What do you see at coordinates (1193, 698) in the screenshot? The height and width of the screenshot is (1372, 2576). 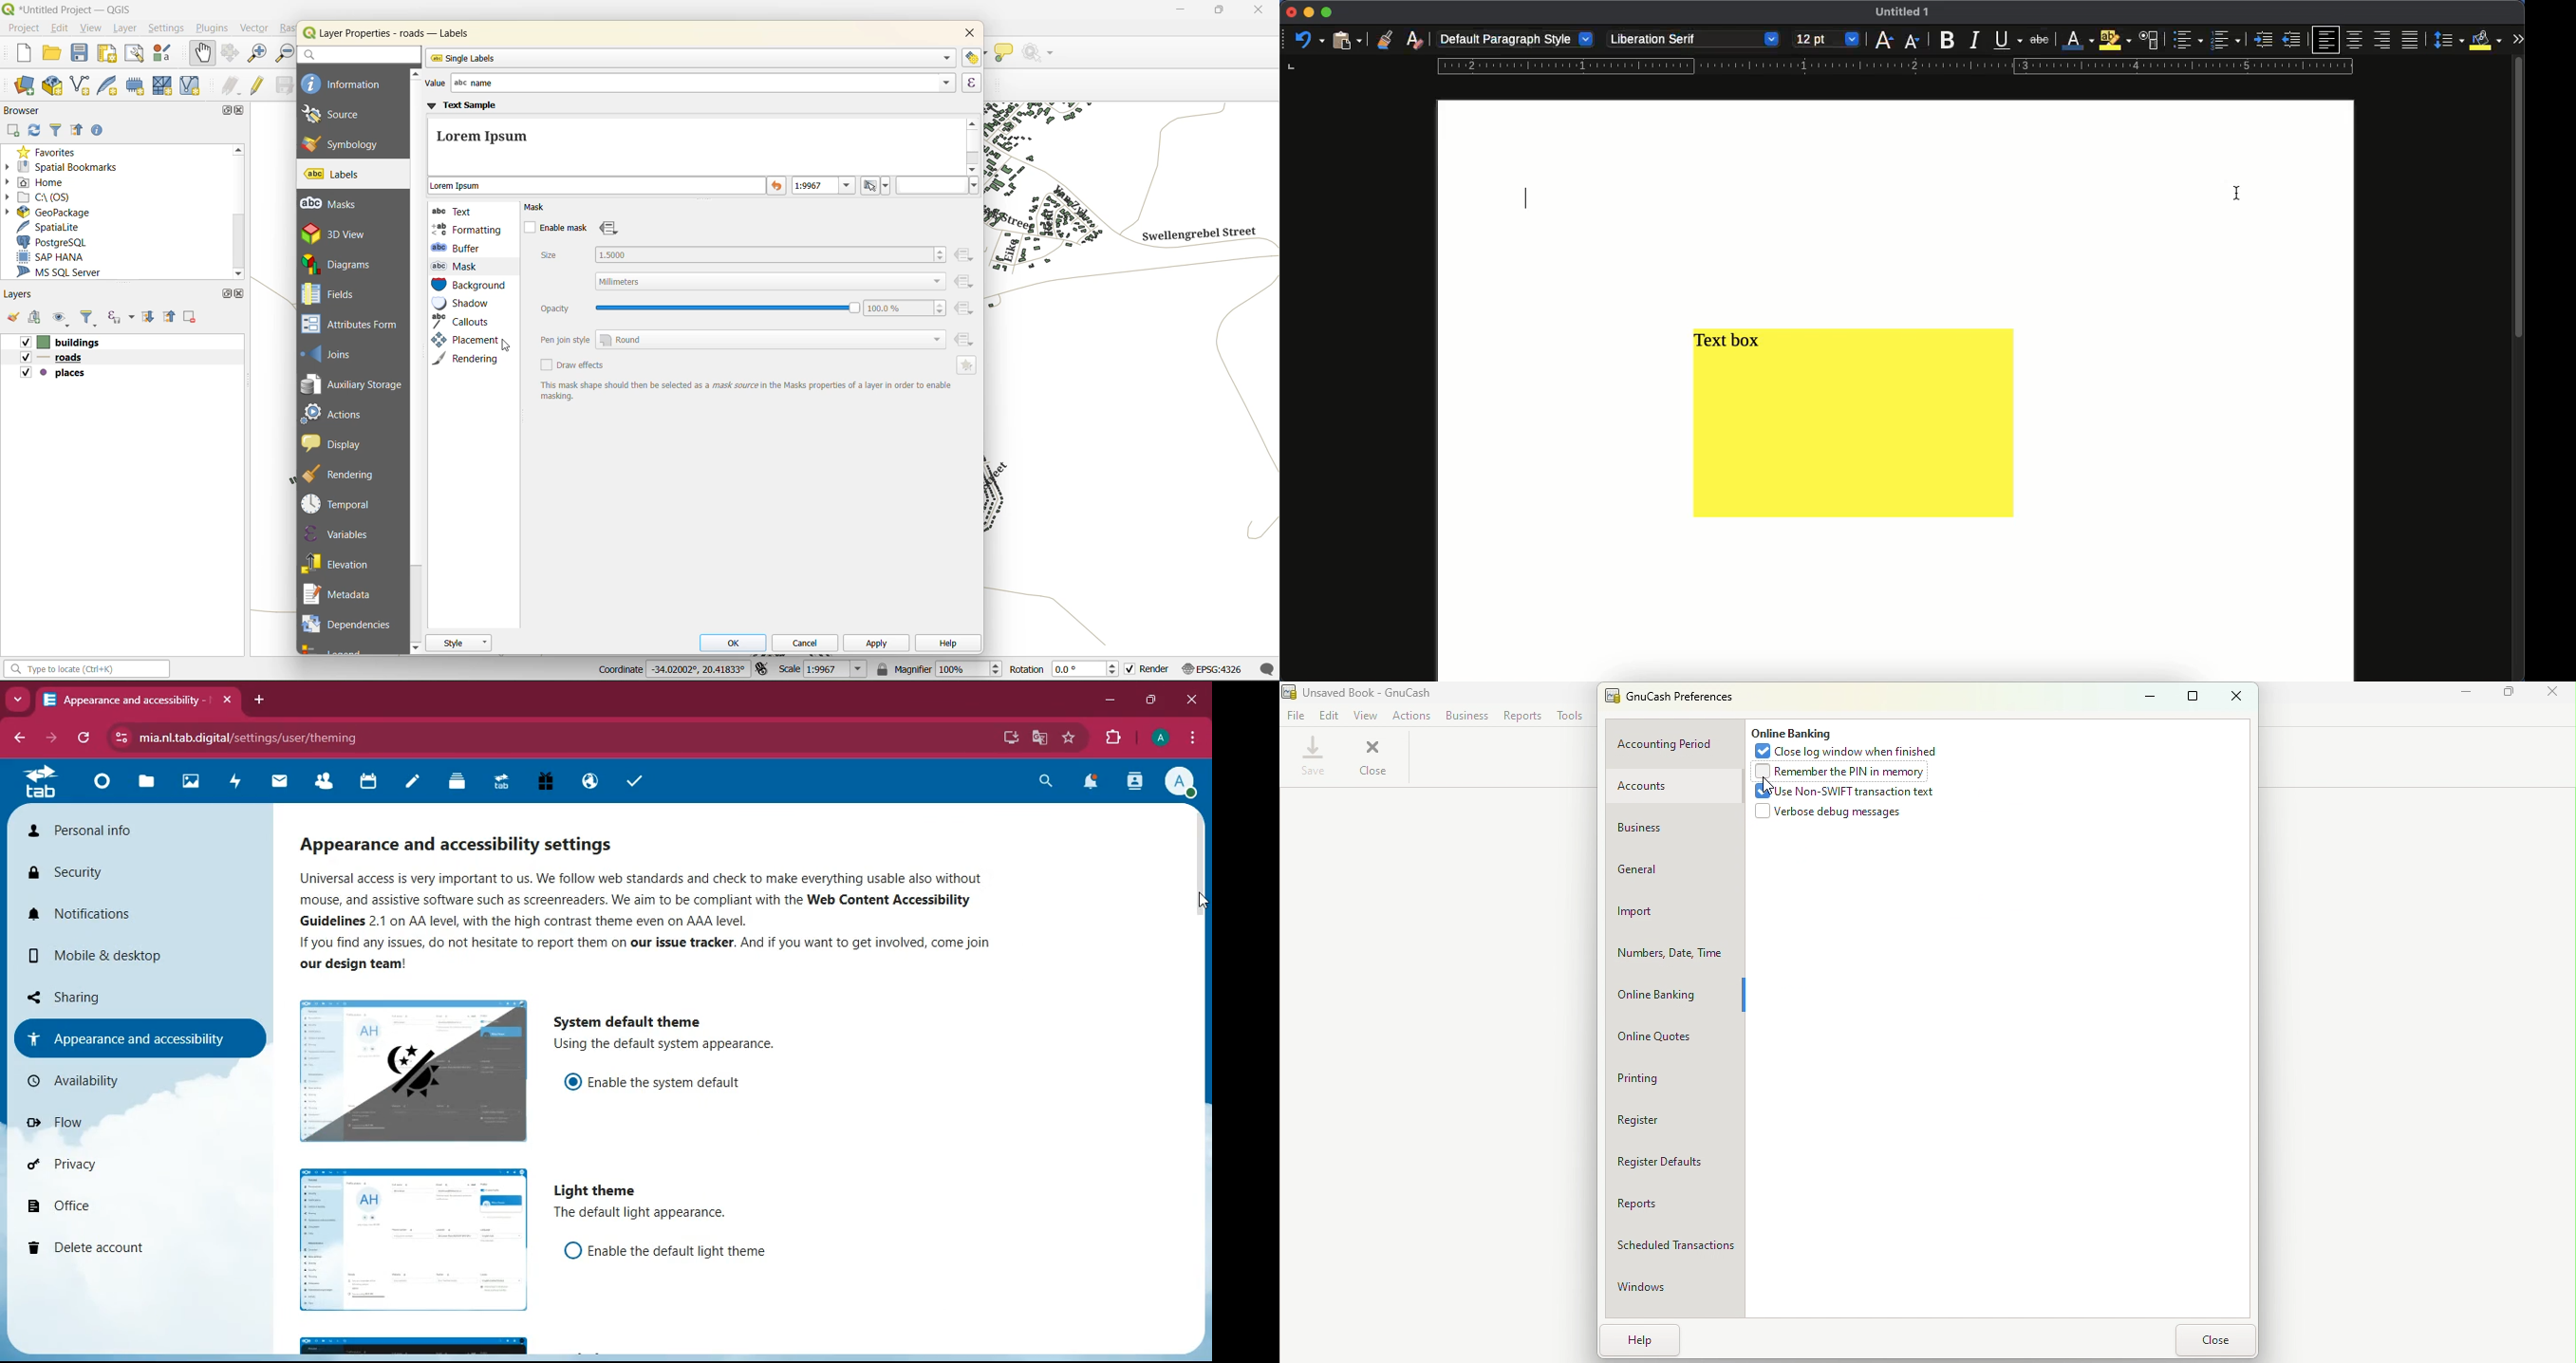 I see `close` at bounding box center [1193, 698].